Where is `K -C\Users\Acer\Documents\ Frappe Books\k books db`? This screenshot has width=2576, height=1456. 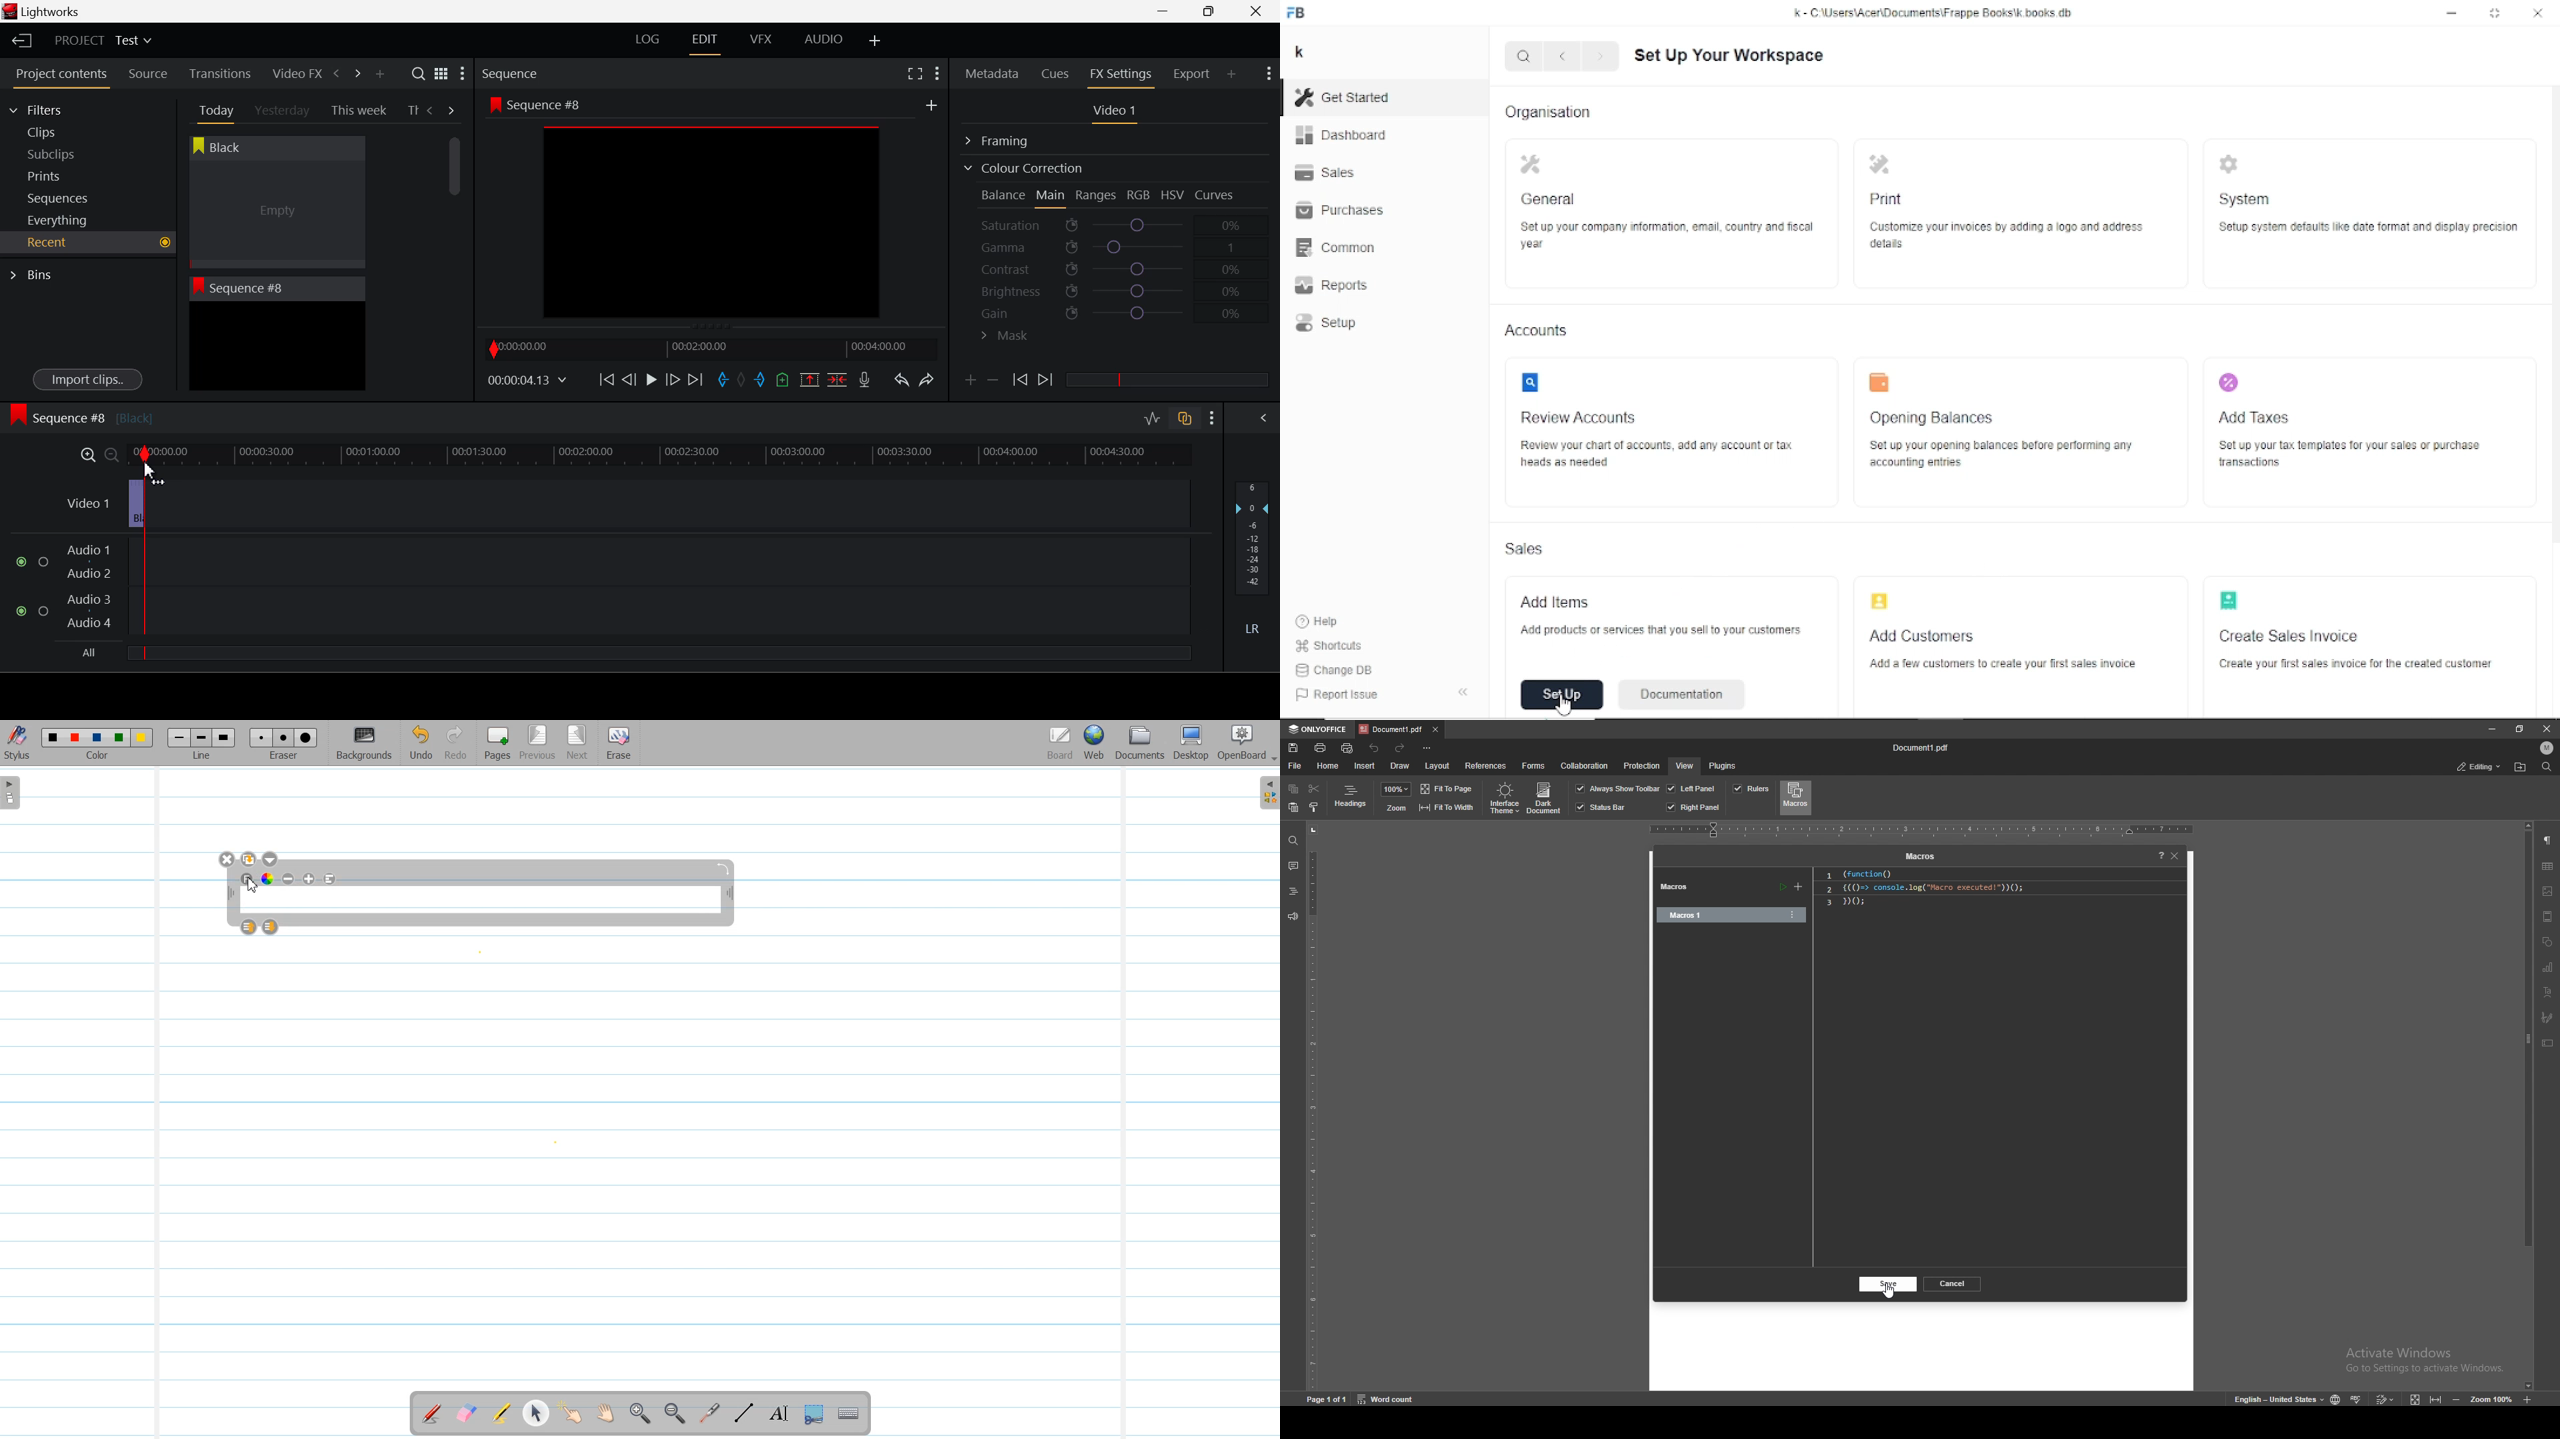 K -C\Users\Acer\Documents\ Frappe Books\k books db is located at coordinates (1937, 13).